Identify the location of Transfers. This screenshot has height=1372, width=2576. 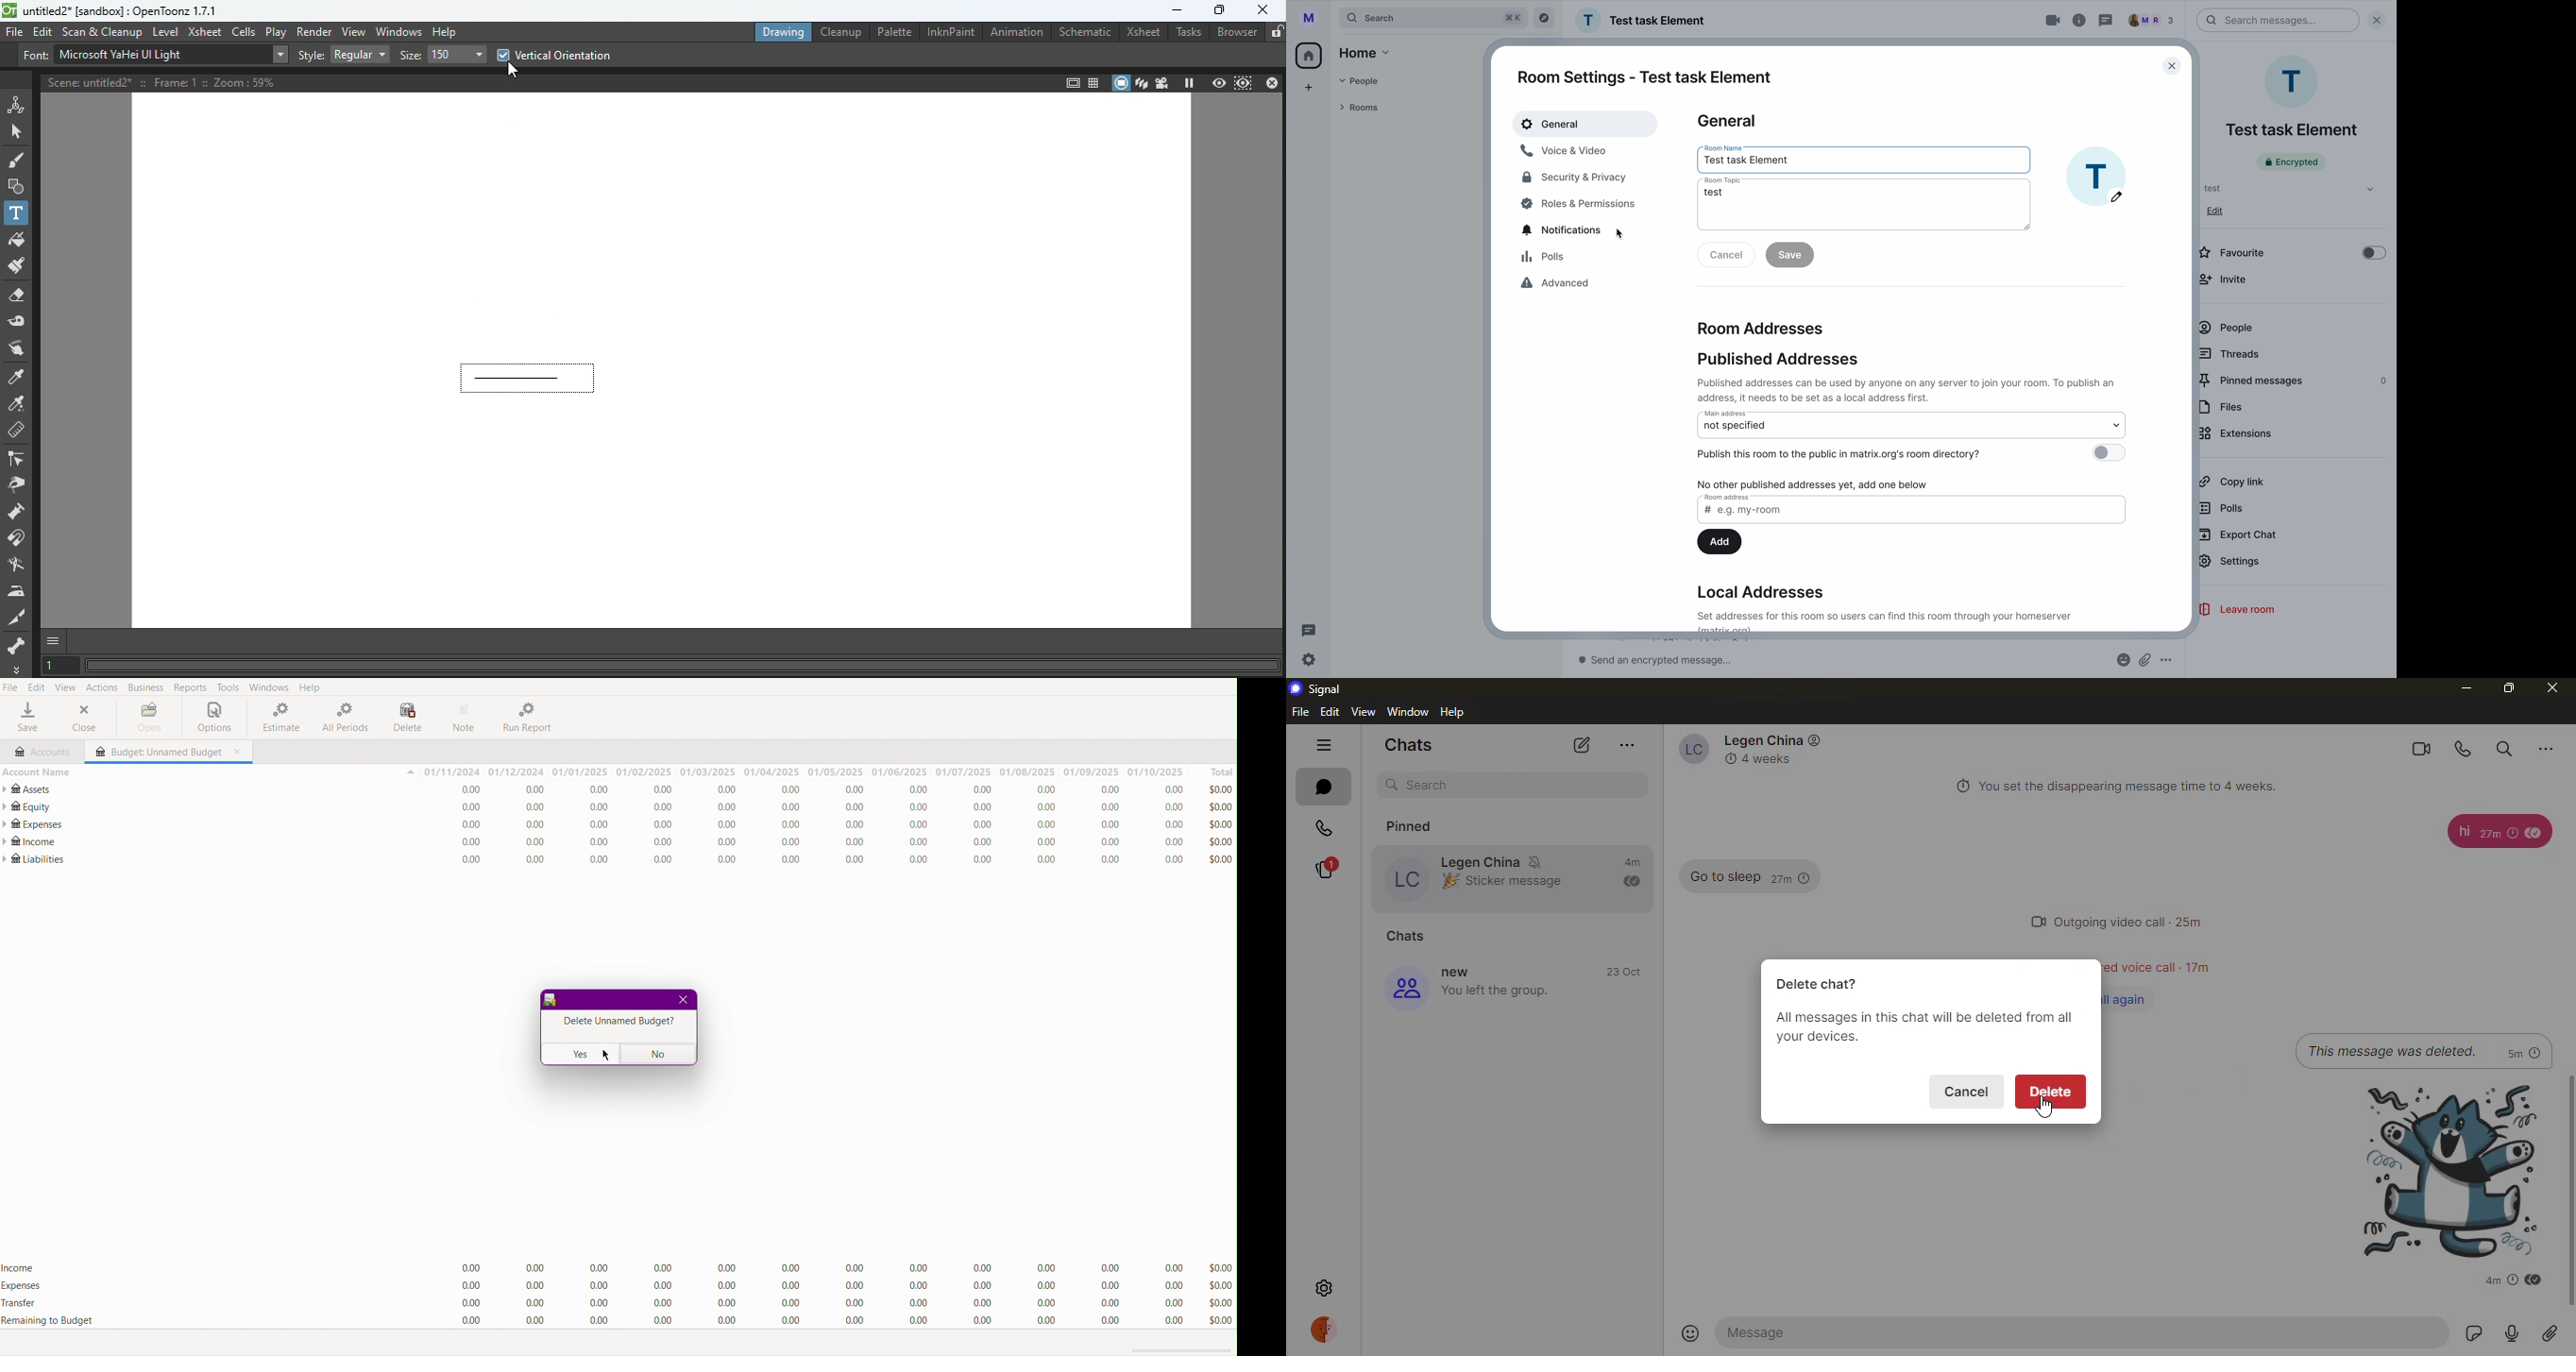
(823, 1301).